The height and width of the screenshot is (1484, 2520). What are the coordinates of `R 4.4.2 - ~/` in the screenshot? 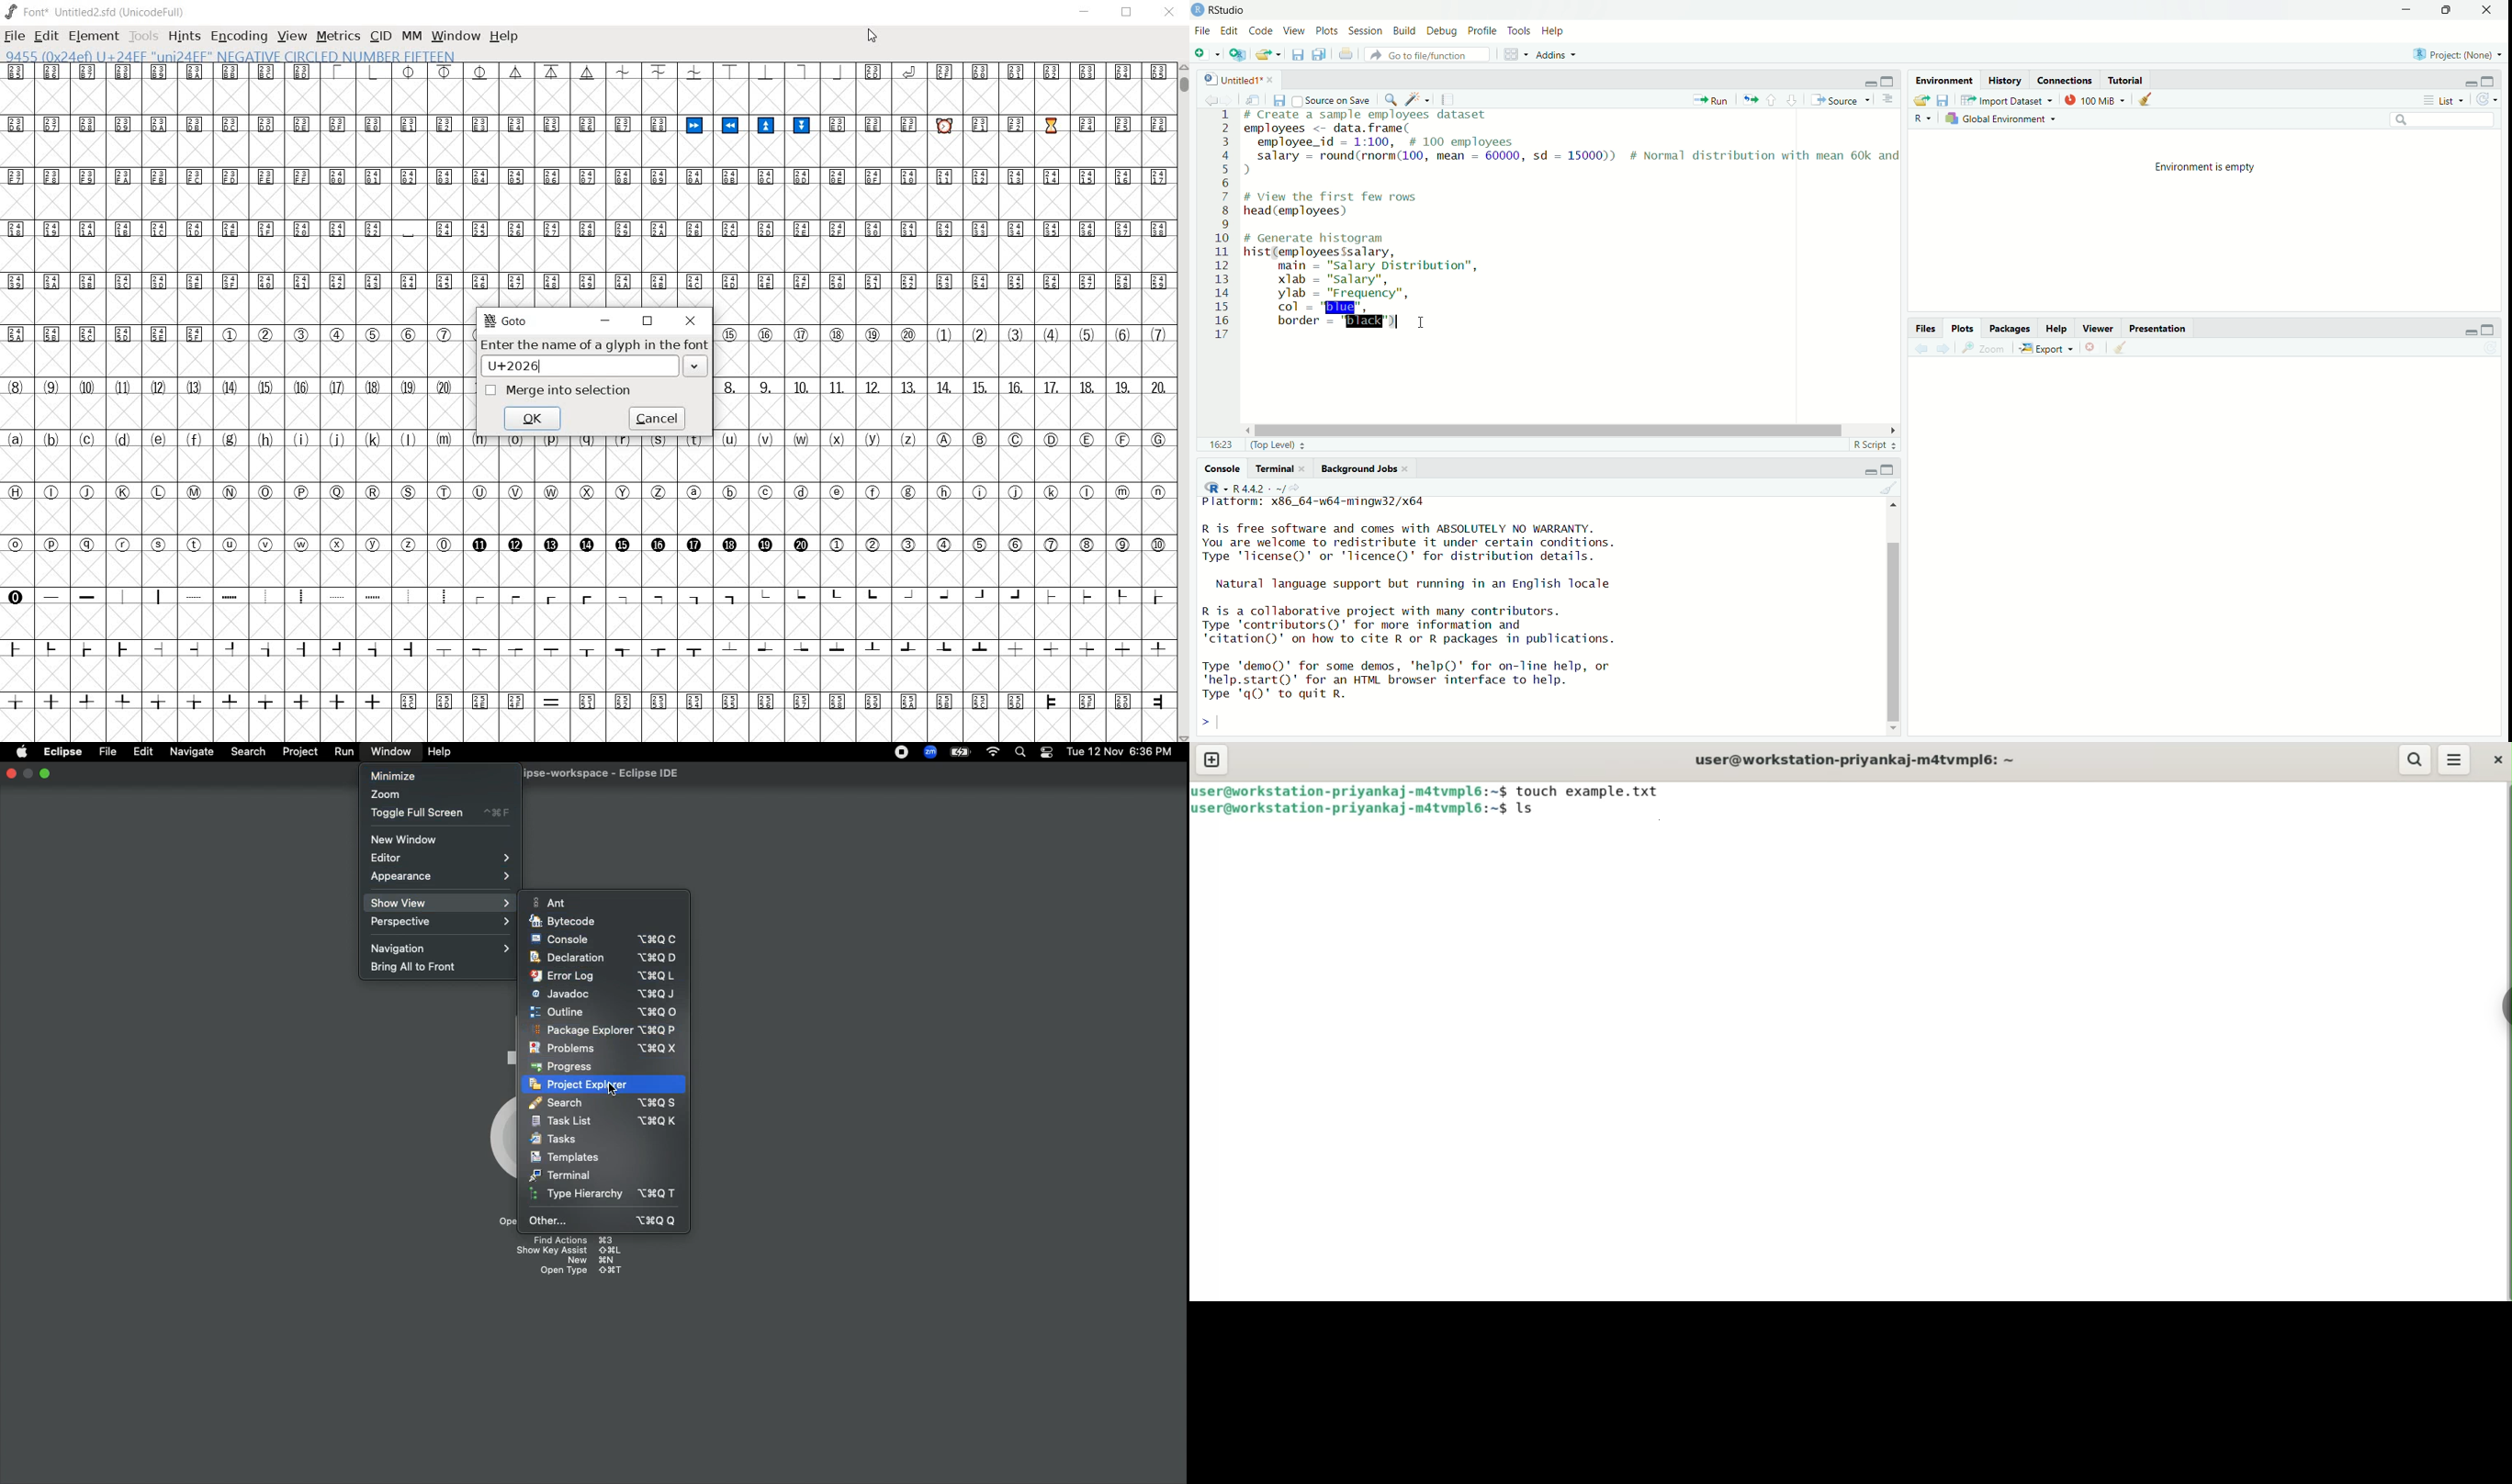 It's located at (1267, 488).